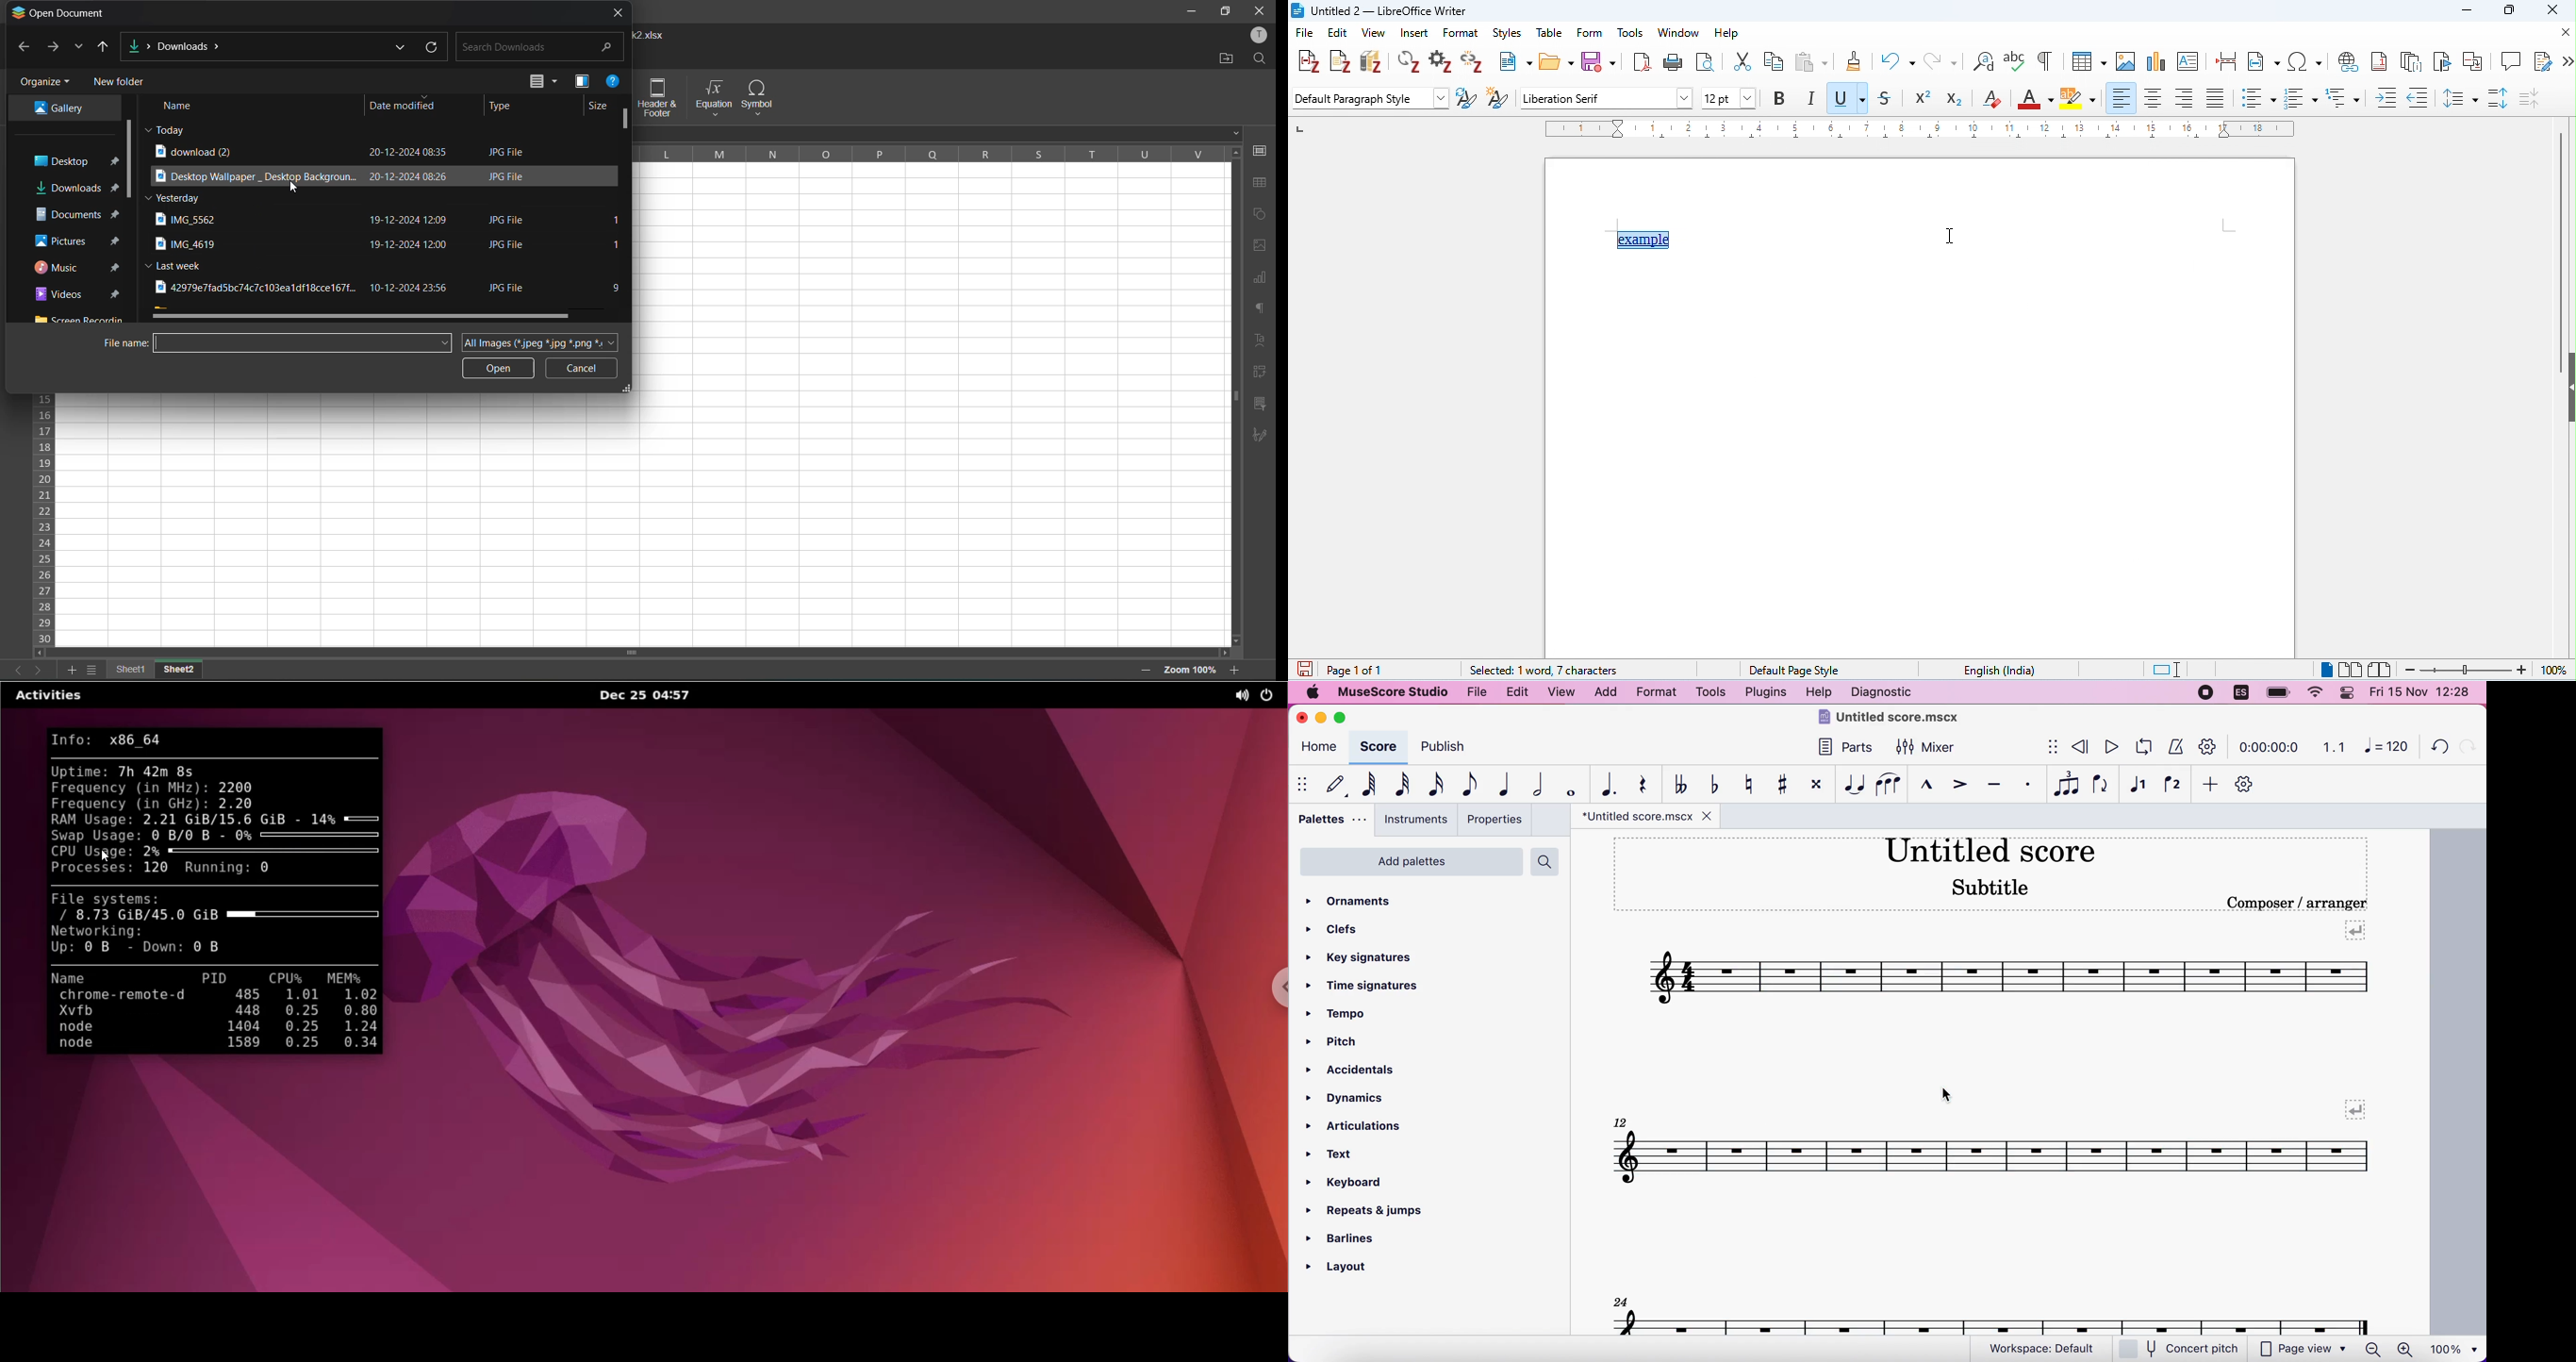 Image resolution: width=2576 pixels, height=1372 pixels. Describe the element at coordinates (1648, 241) in the screenshot. I see `text with hyperlink appeared` at that location.